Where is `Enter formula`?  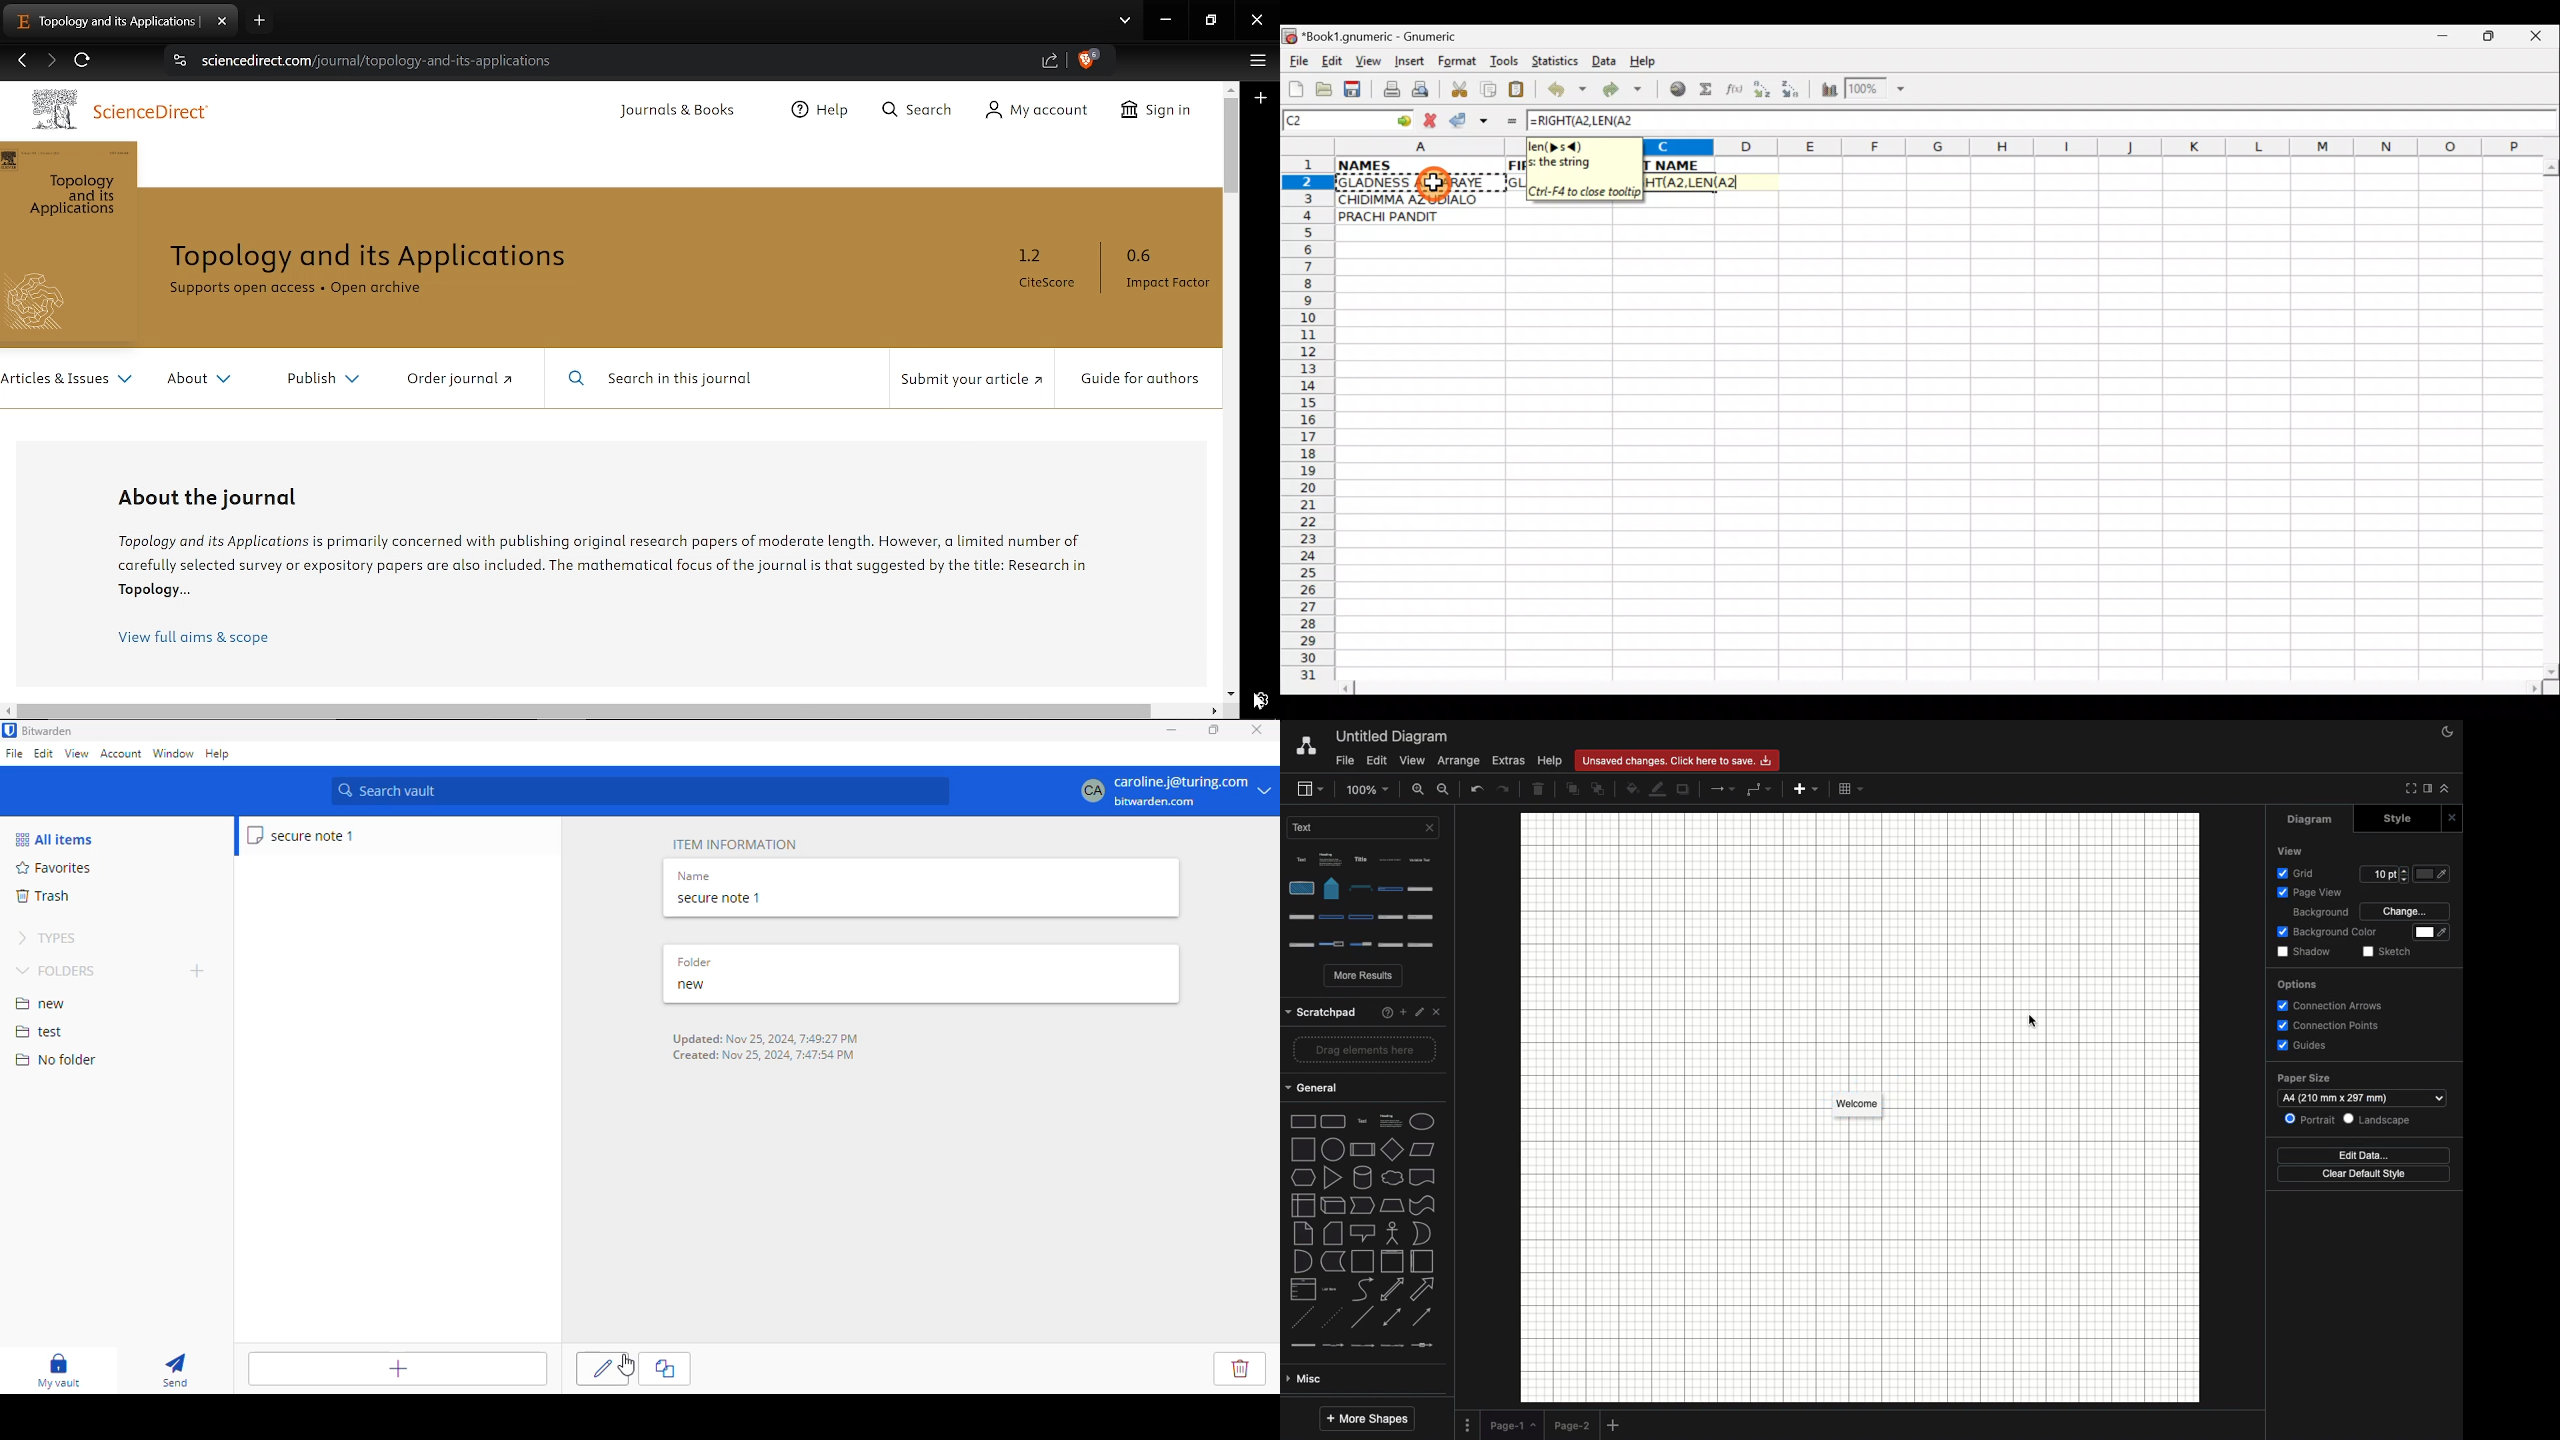 Enter formula is located at coordinates (1505, 121).